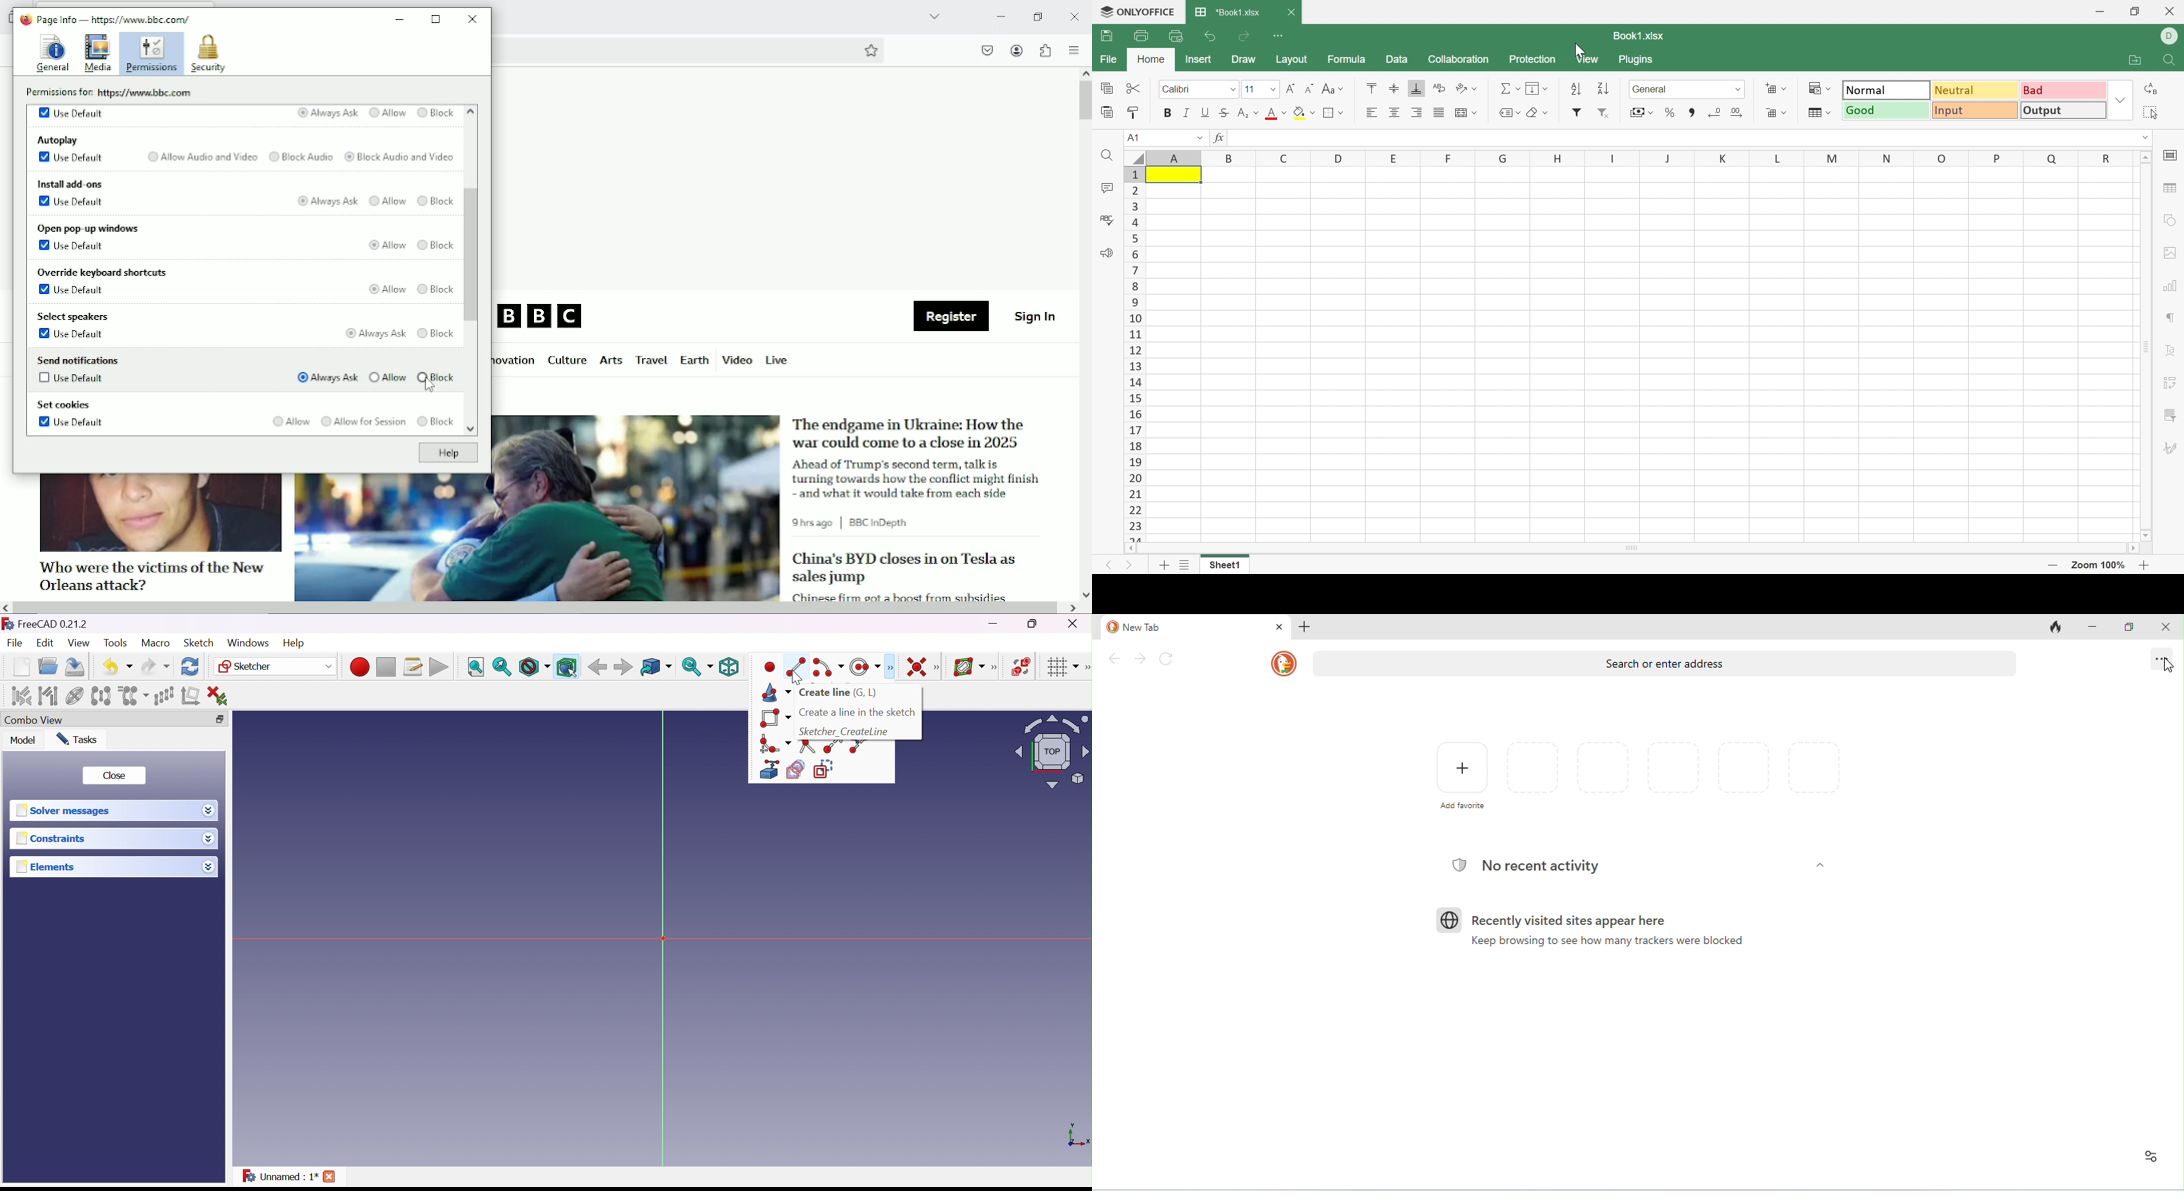  Describe the element at coordinates (1285, 664) in the screenshot. I see `duckduckgo logo` at that location.